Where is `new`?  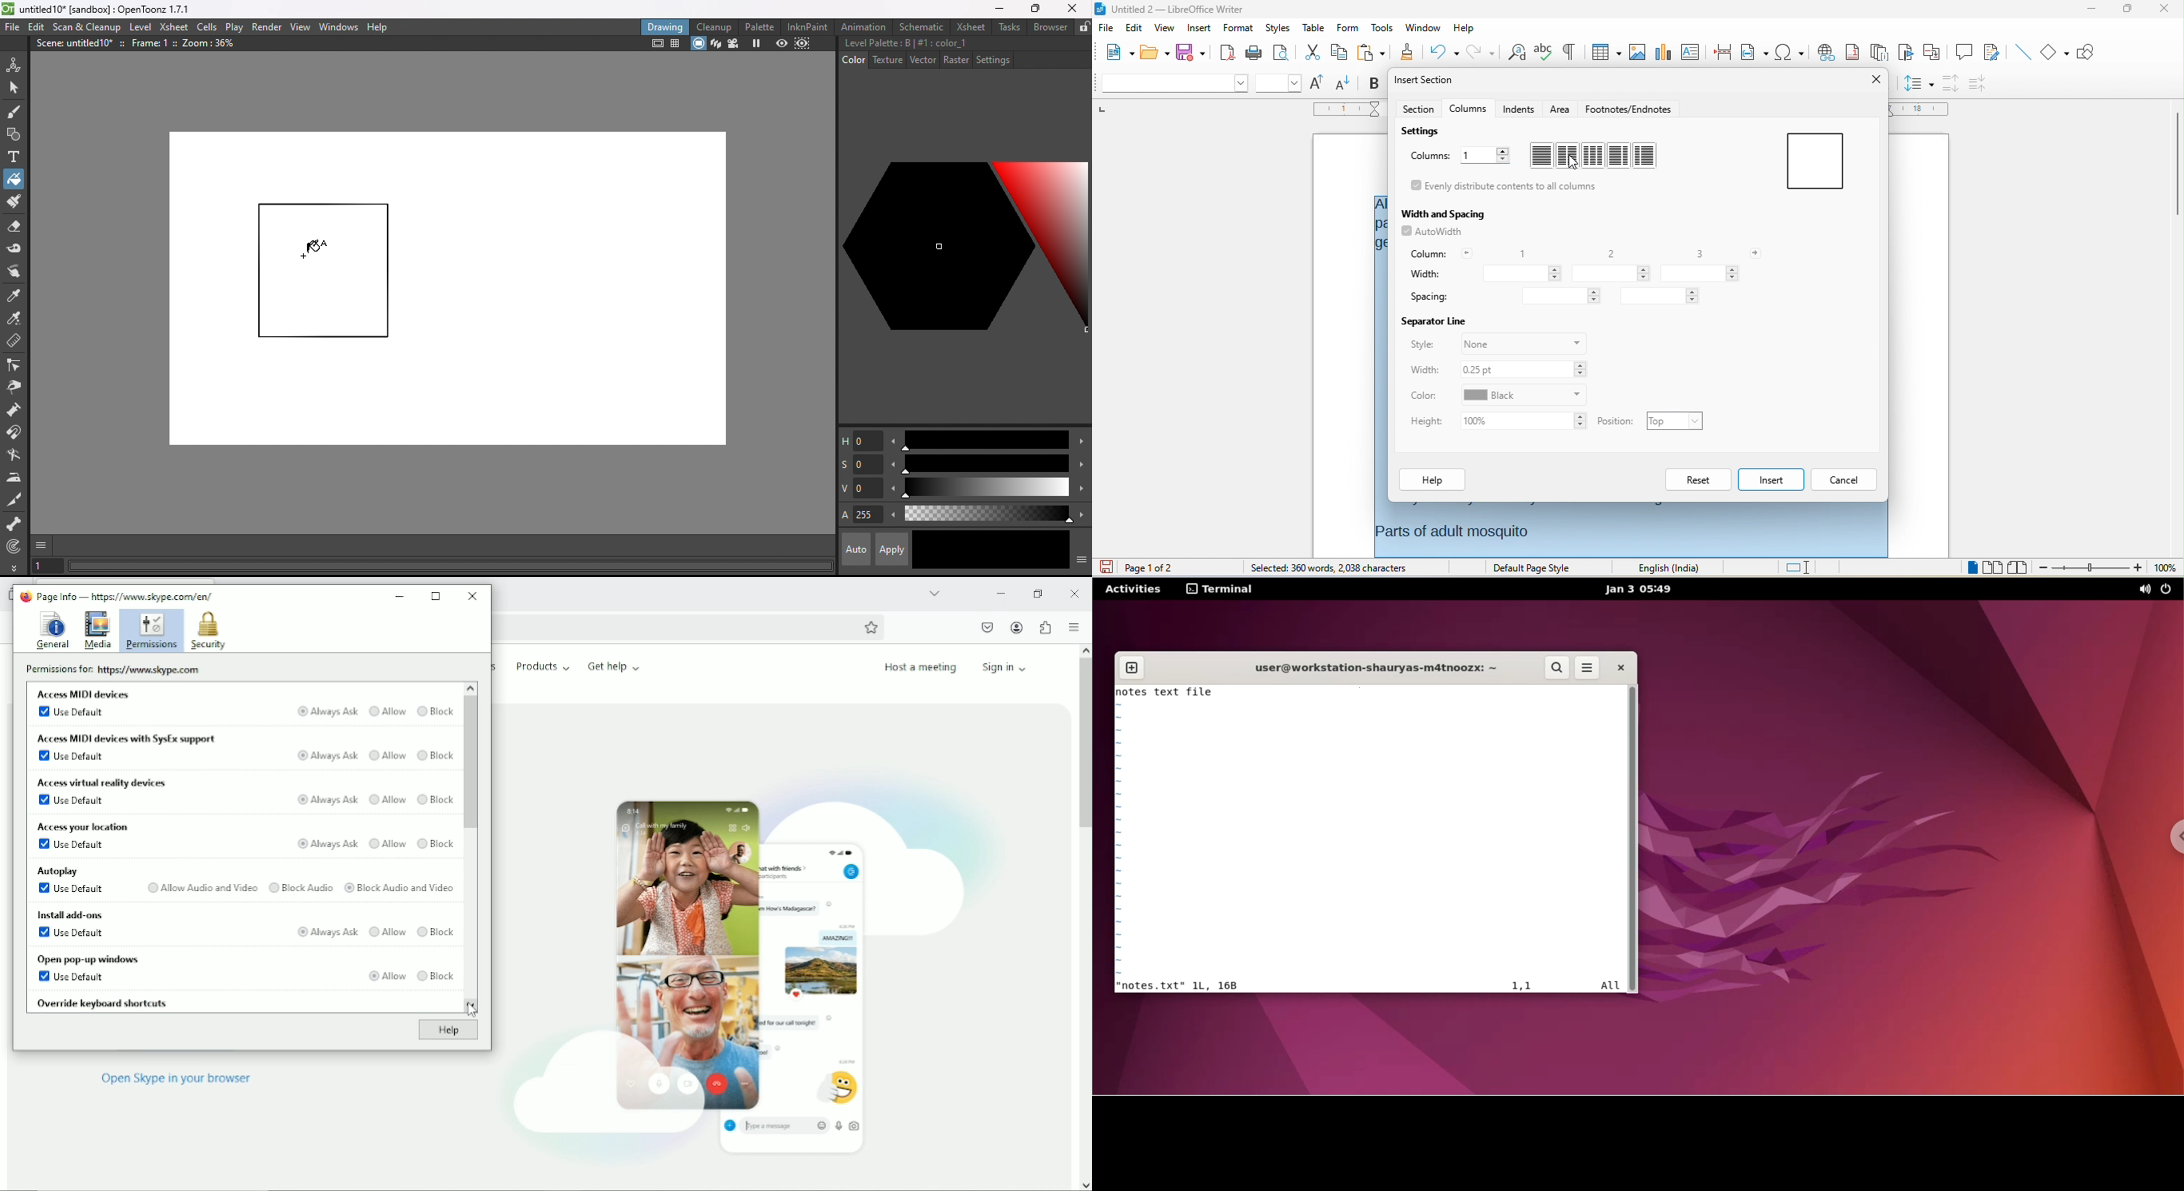 new is located at coordinates (1113, 52).